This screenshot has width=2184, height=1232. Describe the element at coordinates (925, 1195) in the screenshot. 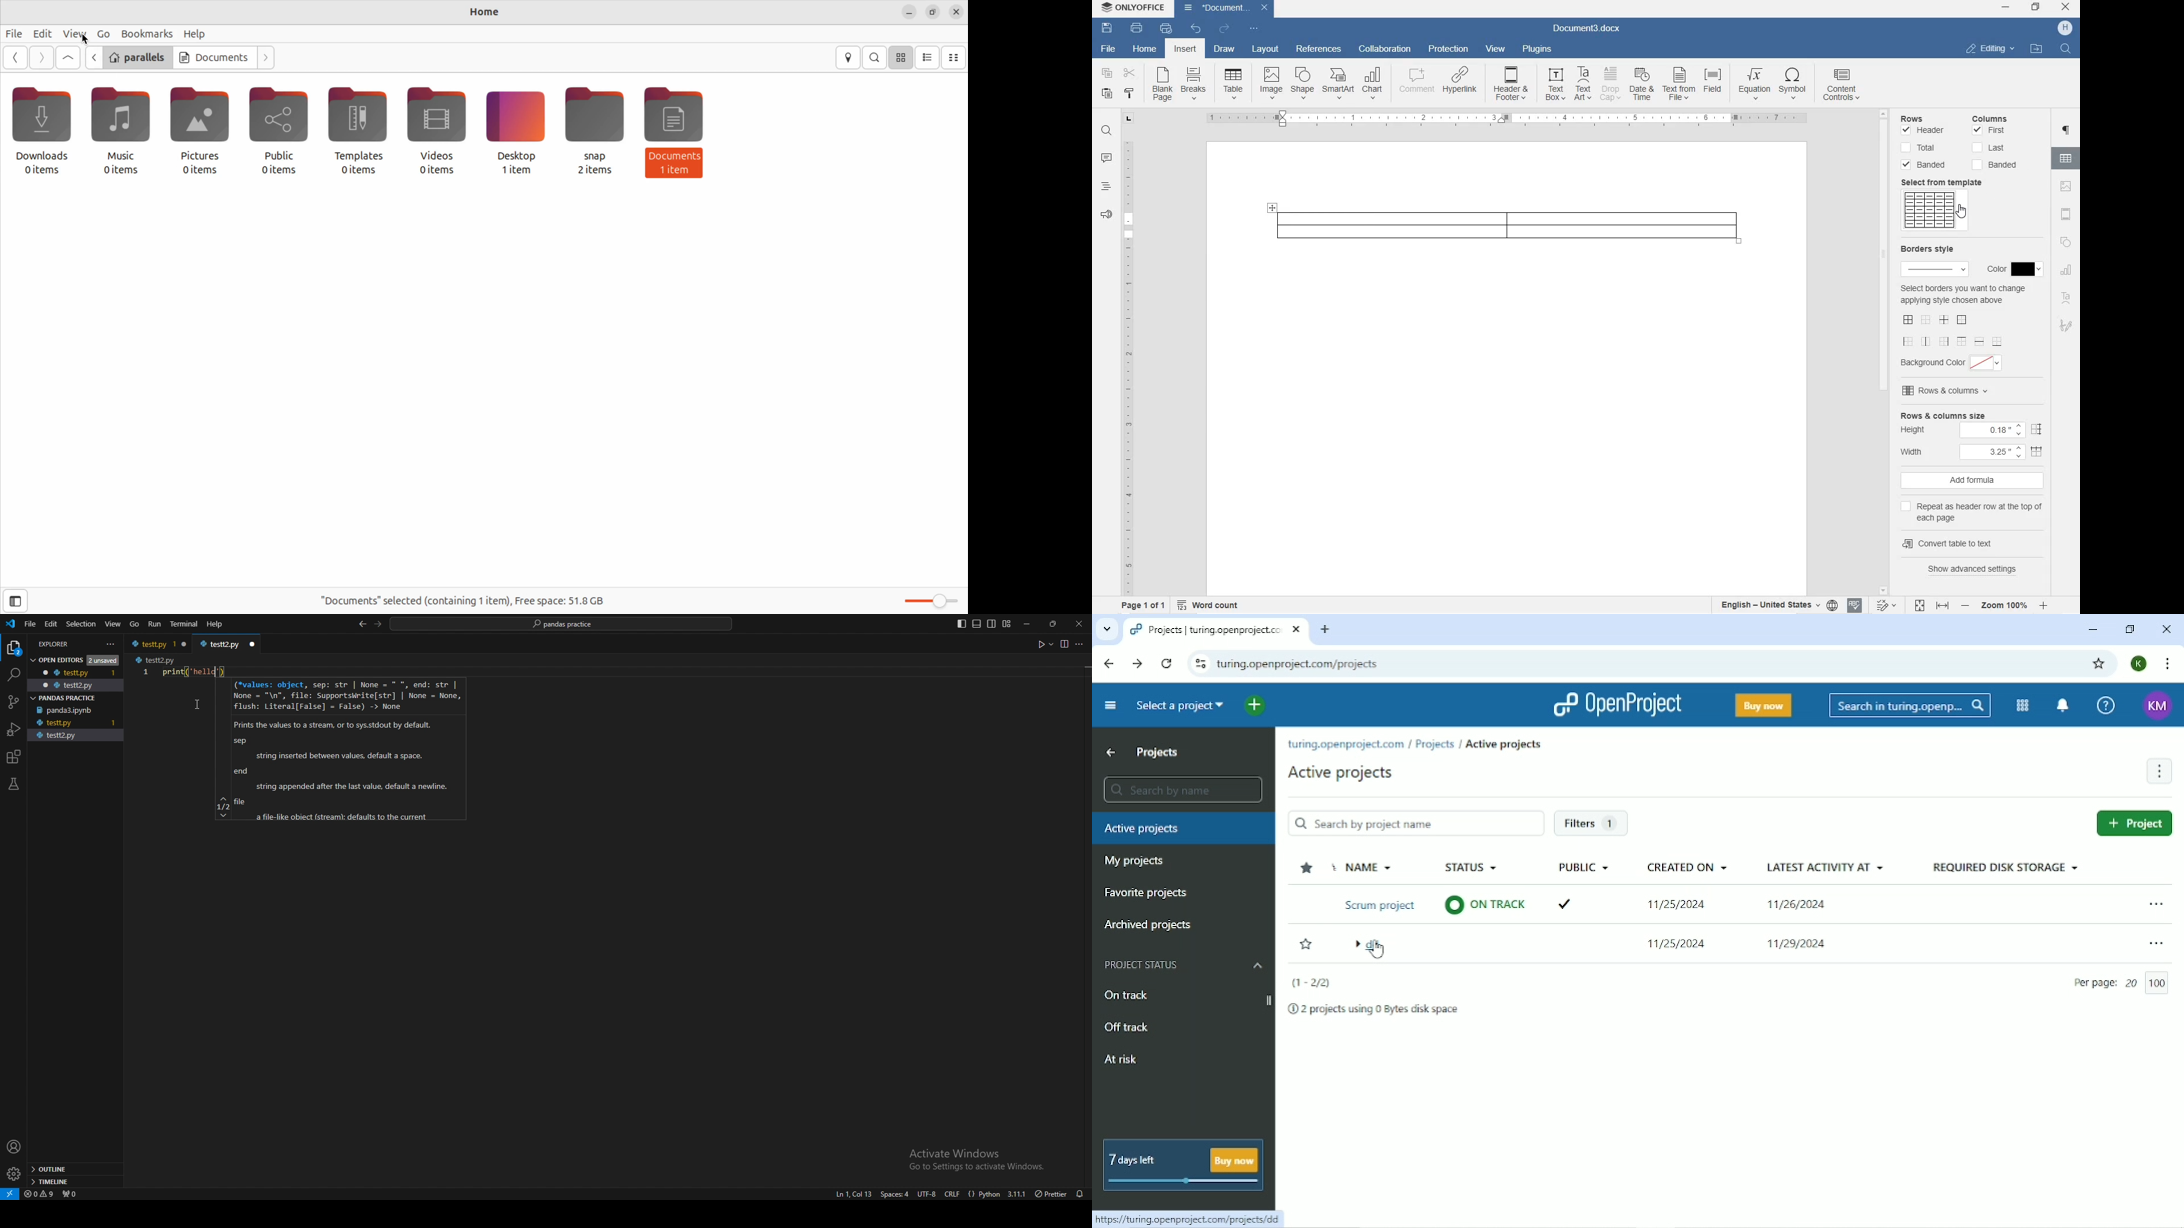

I see `utf-8` at that location.